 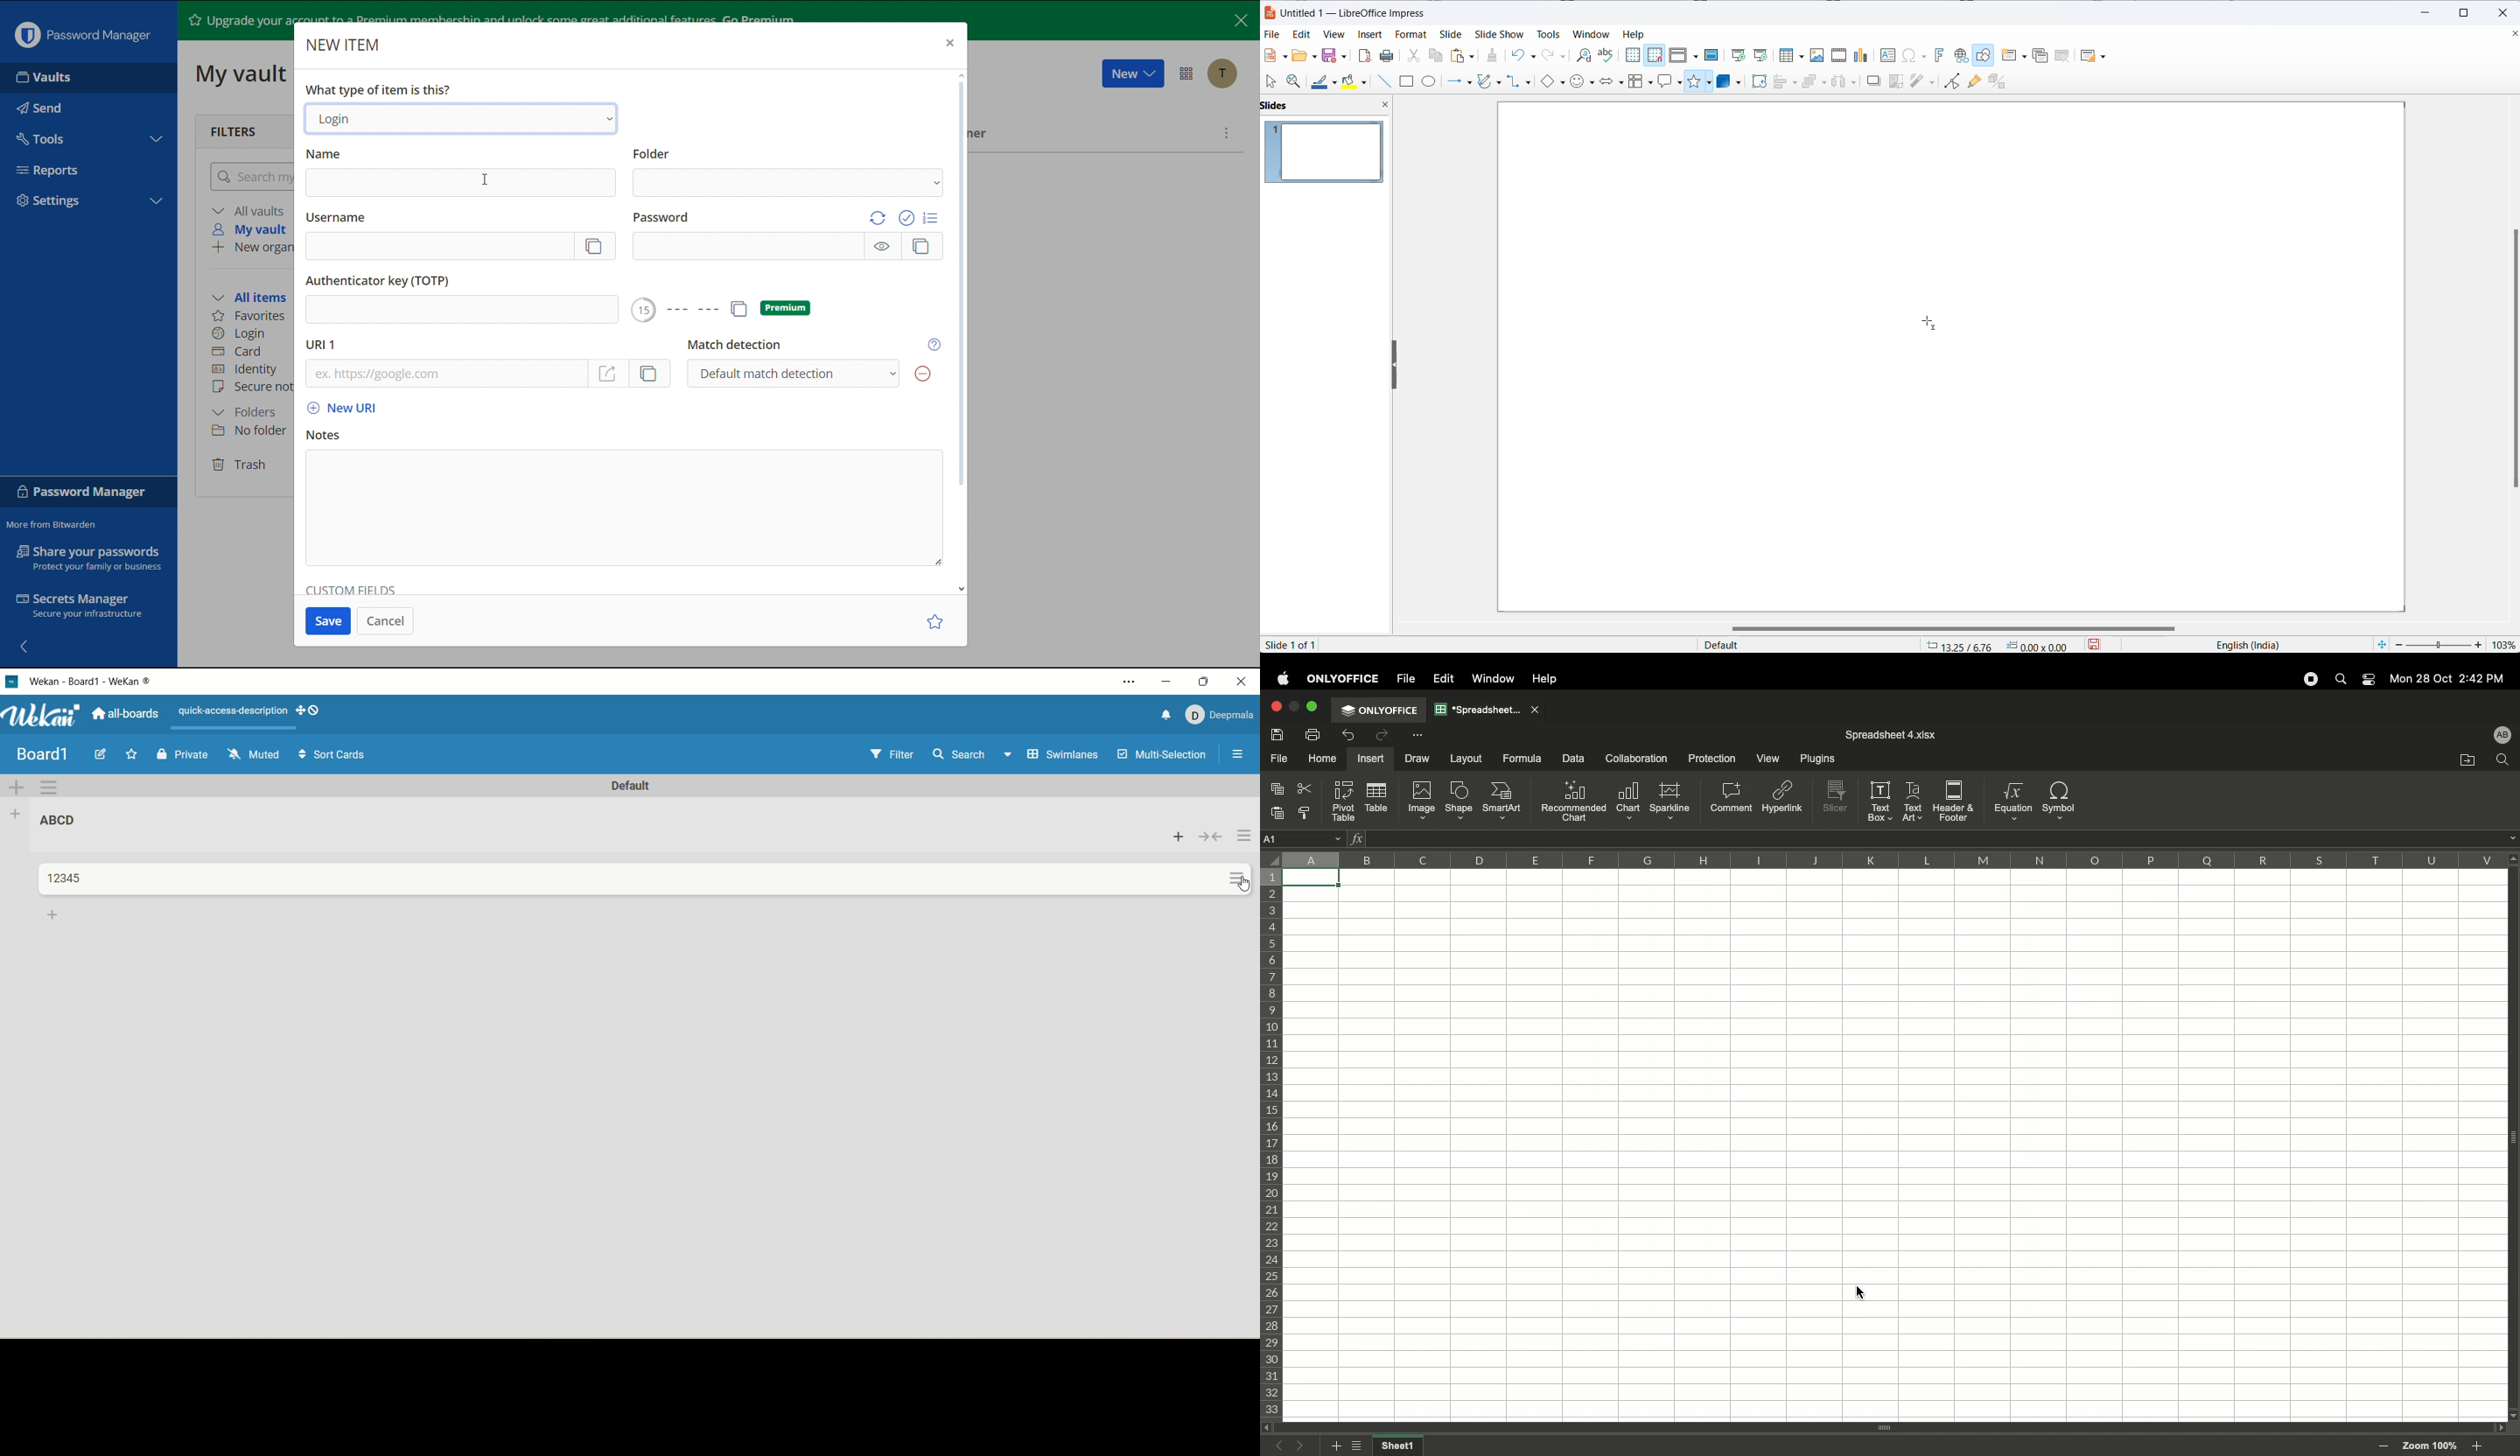 I want to click on New, so click(x=1133, y=73).